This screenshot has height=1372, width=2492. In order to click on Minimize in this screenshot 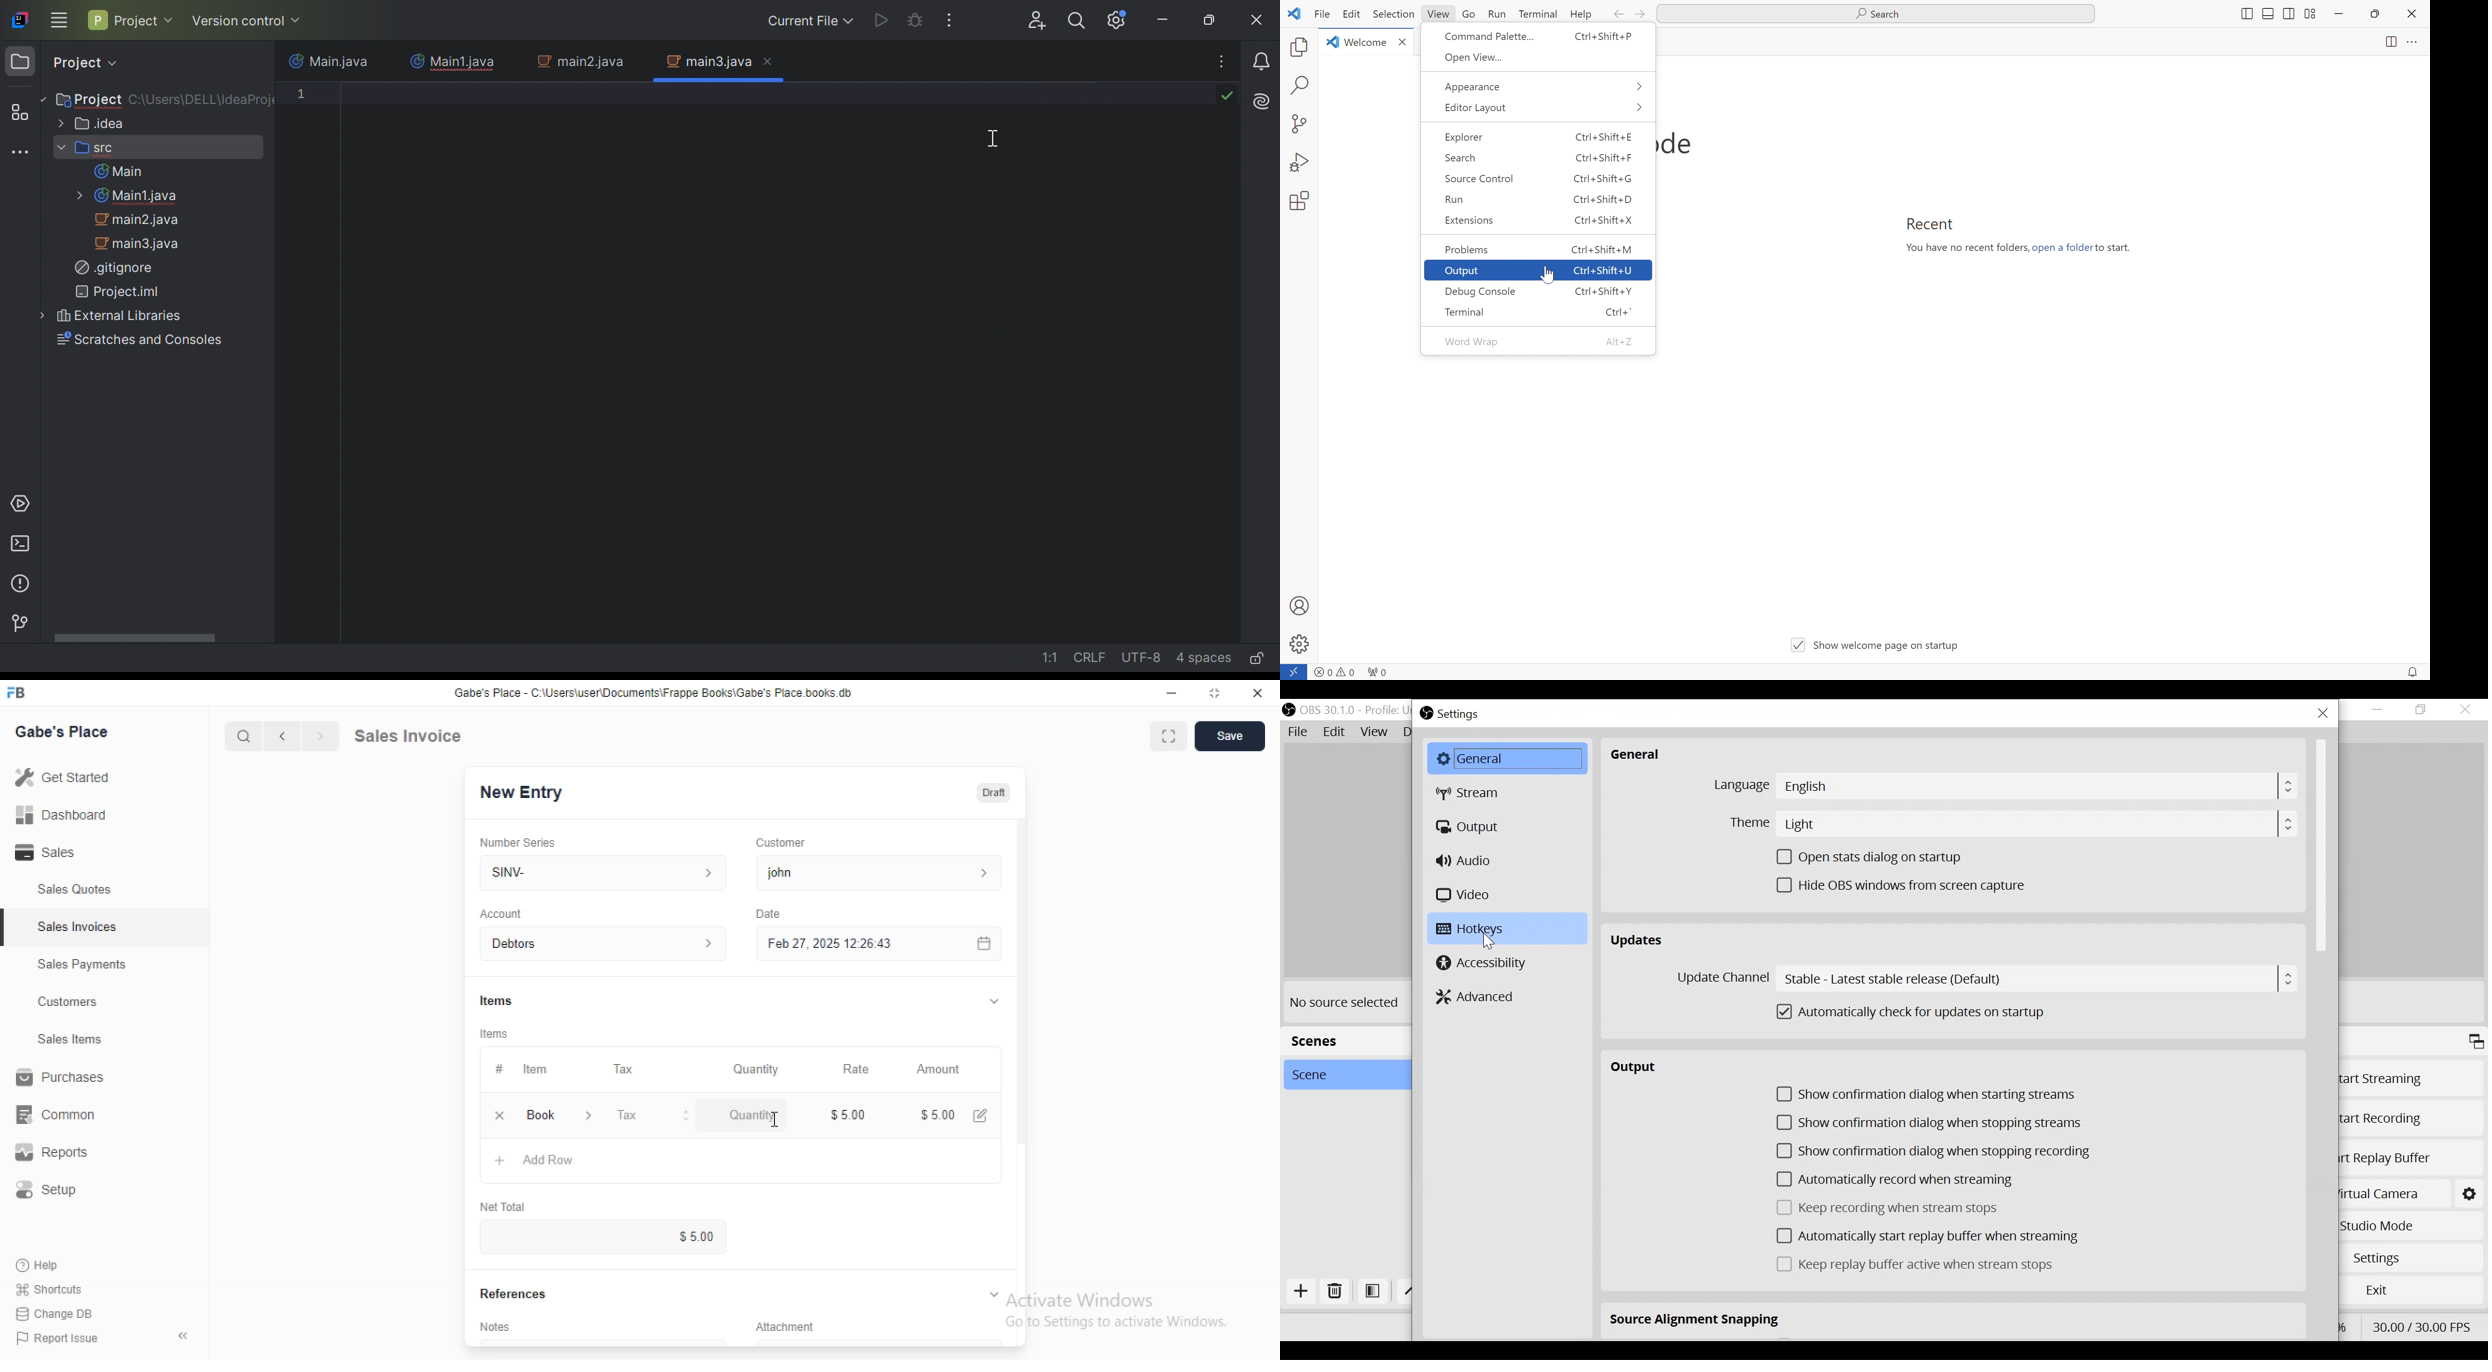, I will do `click(2379, 710)`.